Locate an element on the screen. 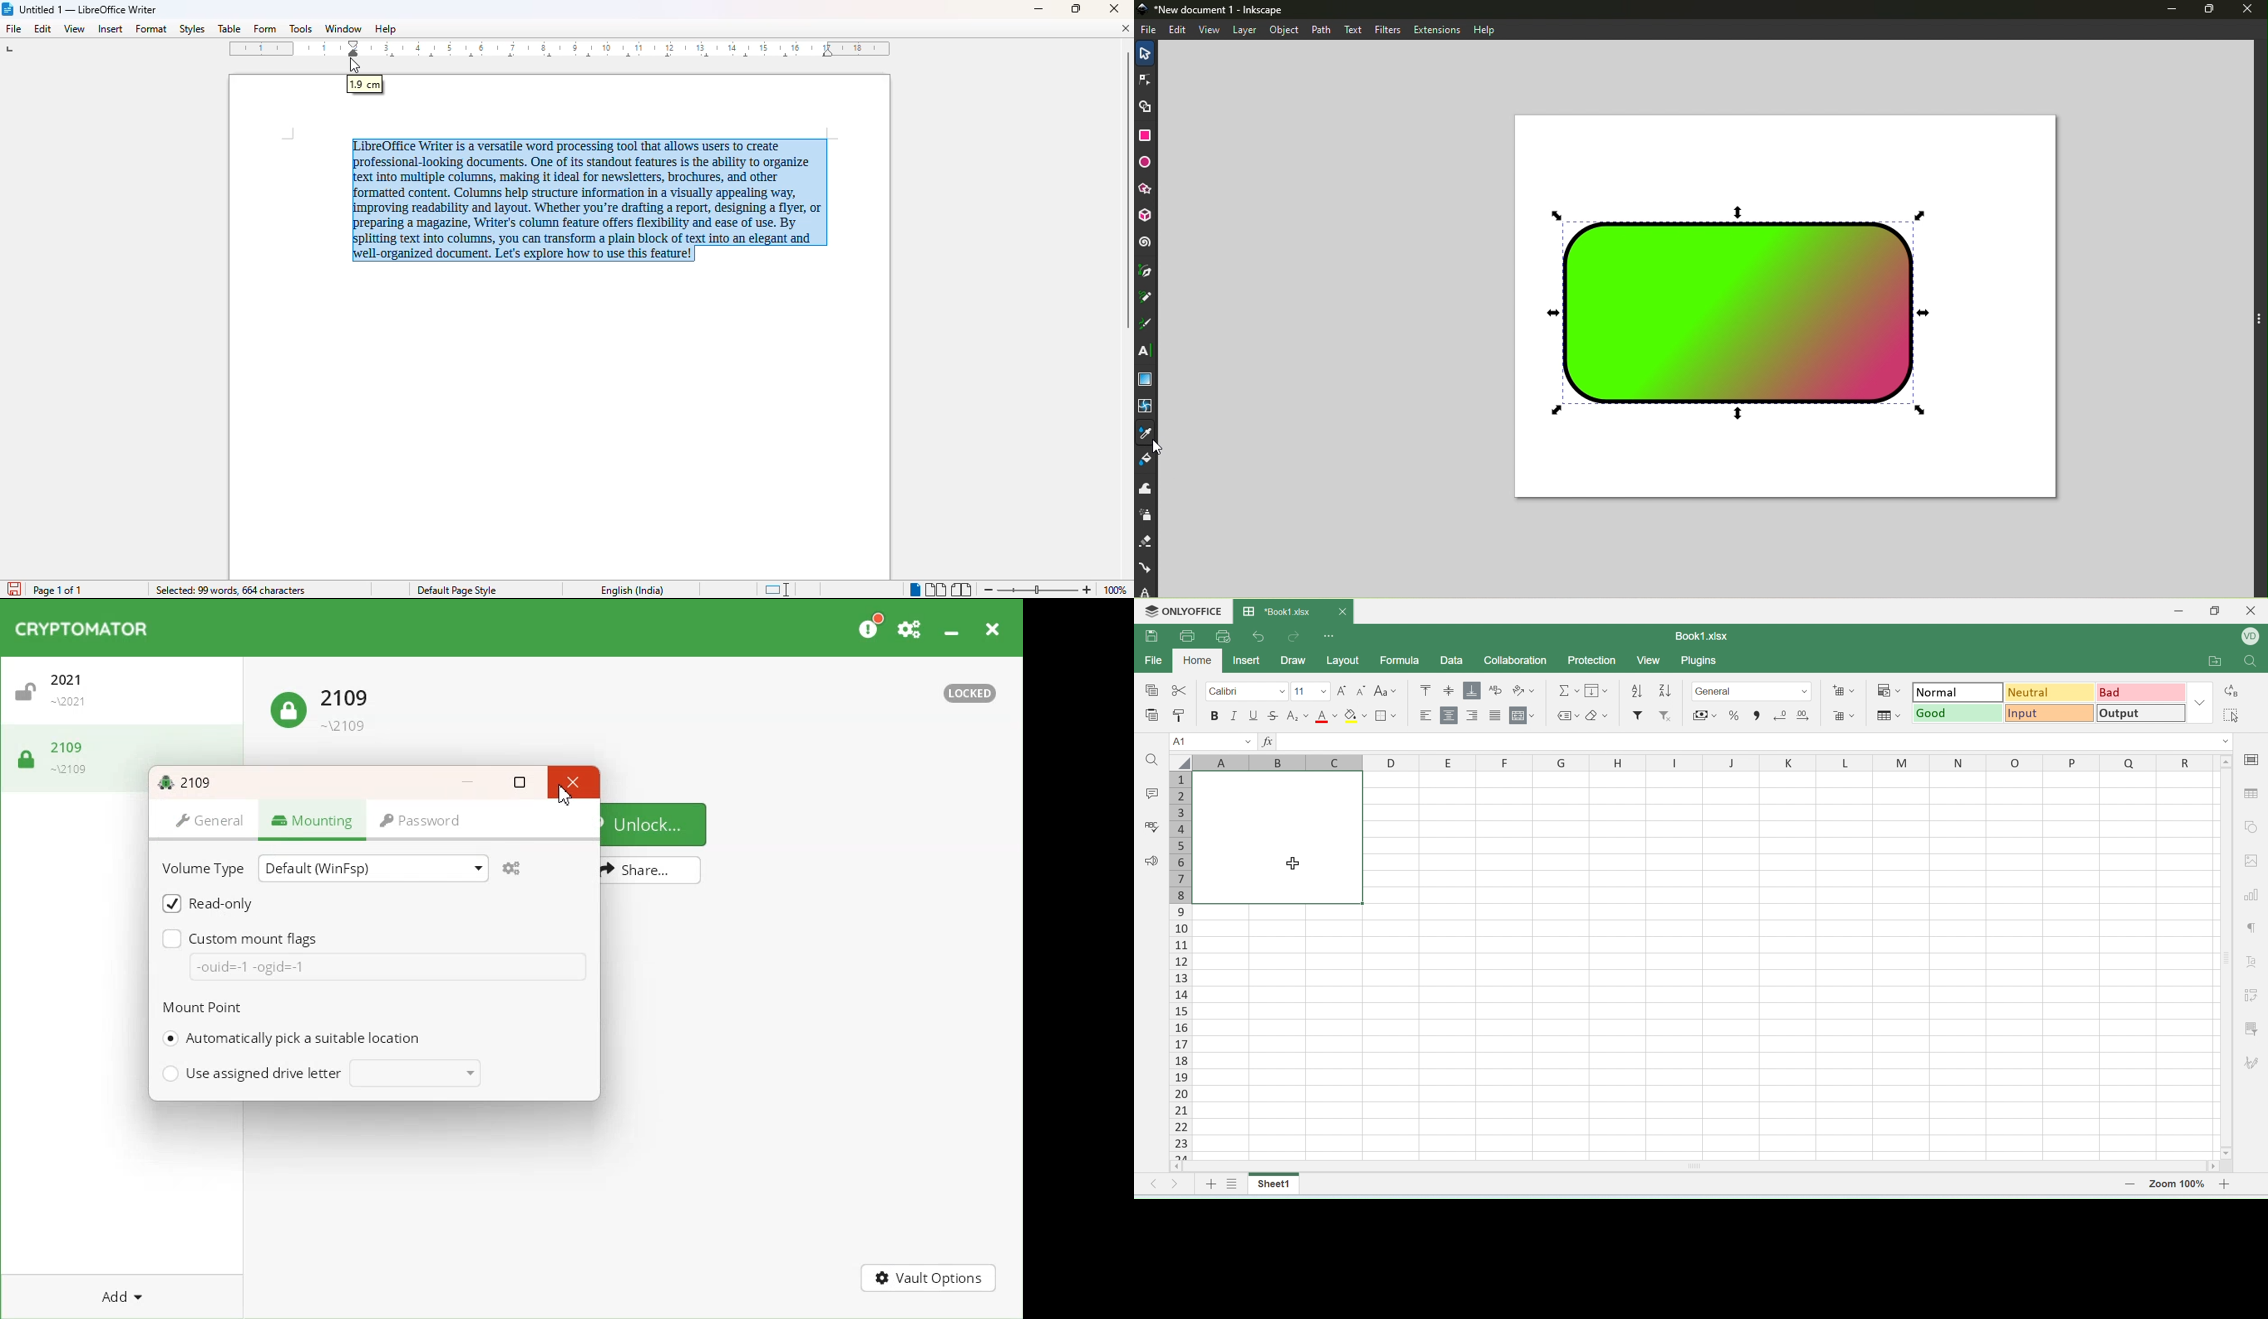  Default page style is located at coordinates (460, 590).